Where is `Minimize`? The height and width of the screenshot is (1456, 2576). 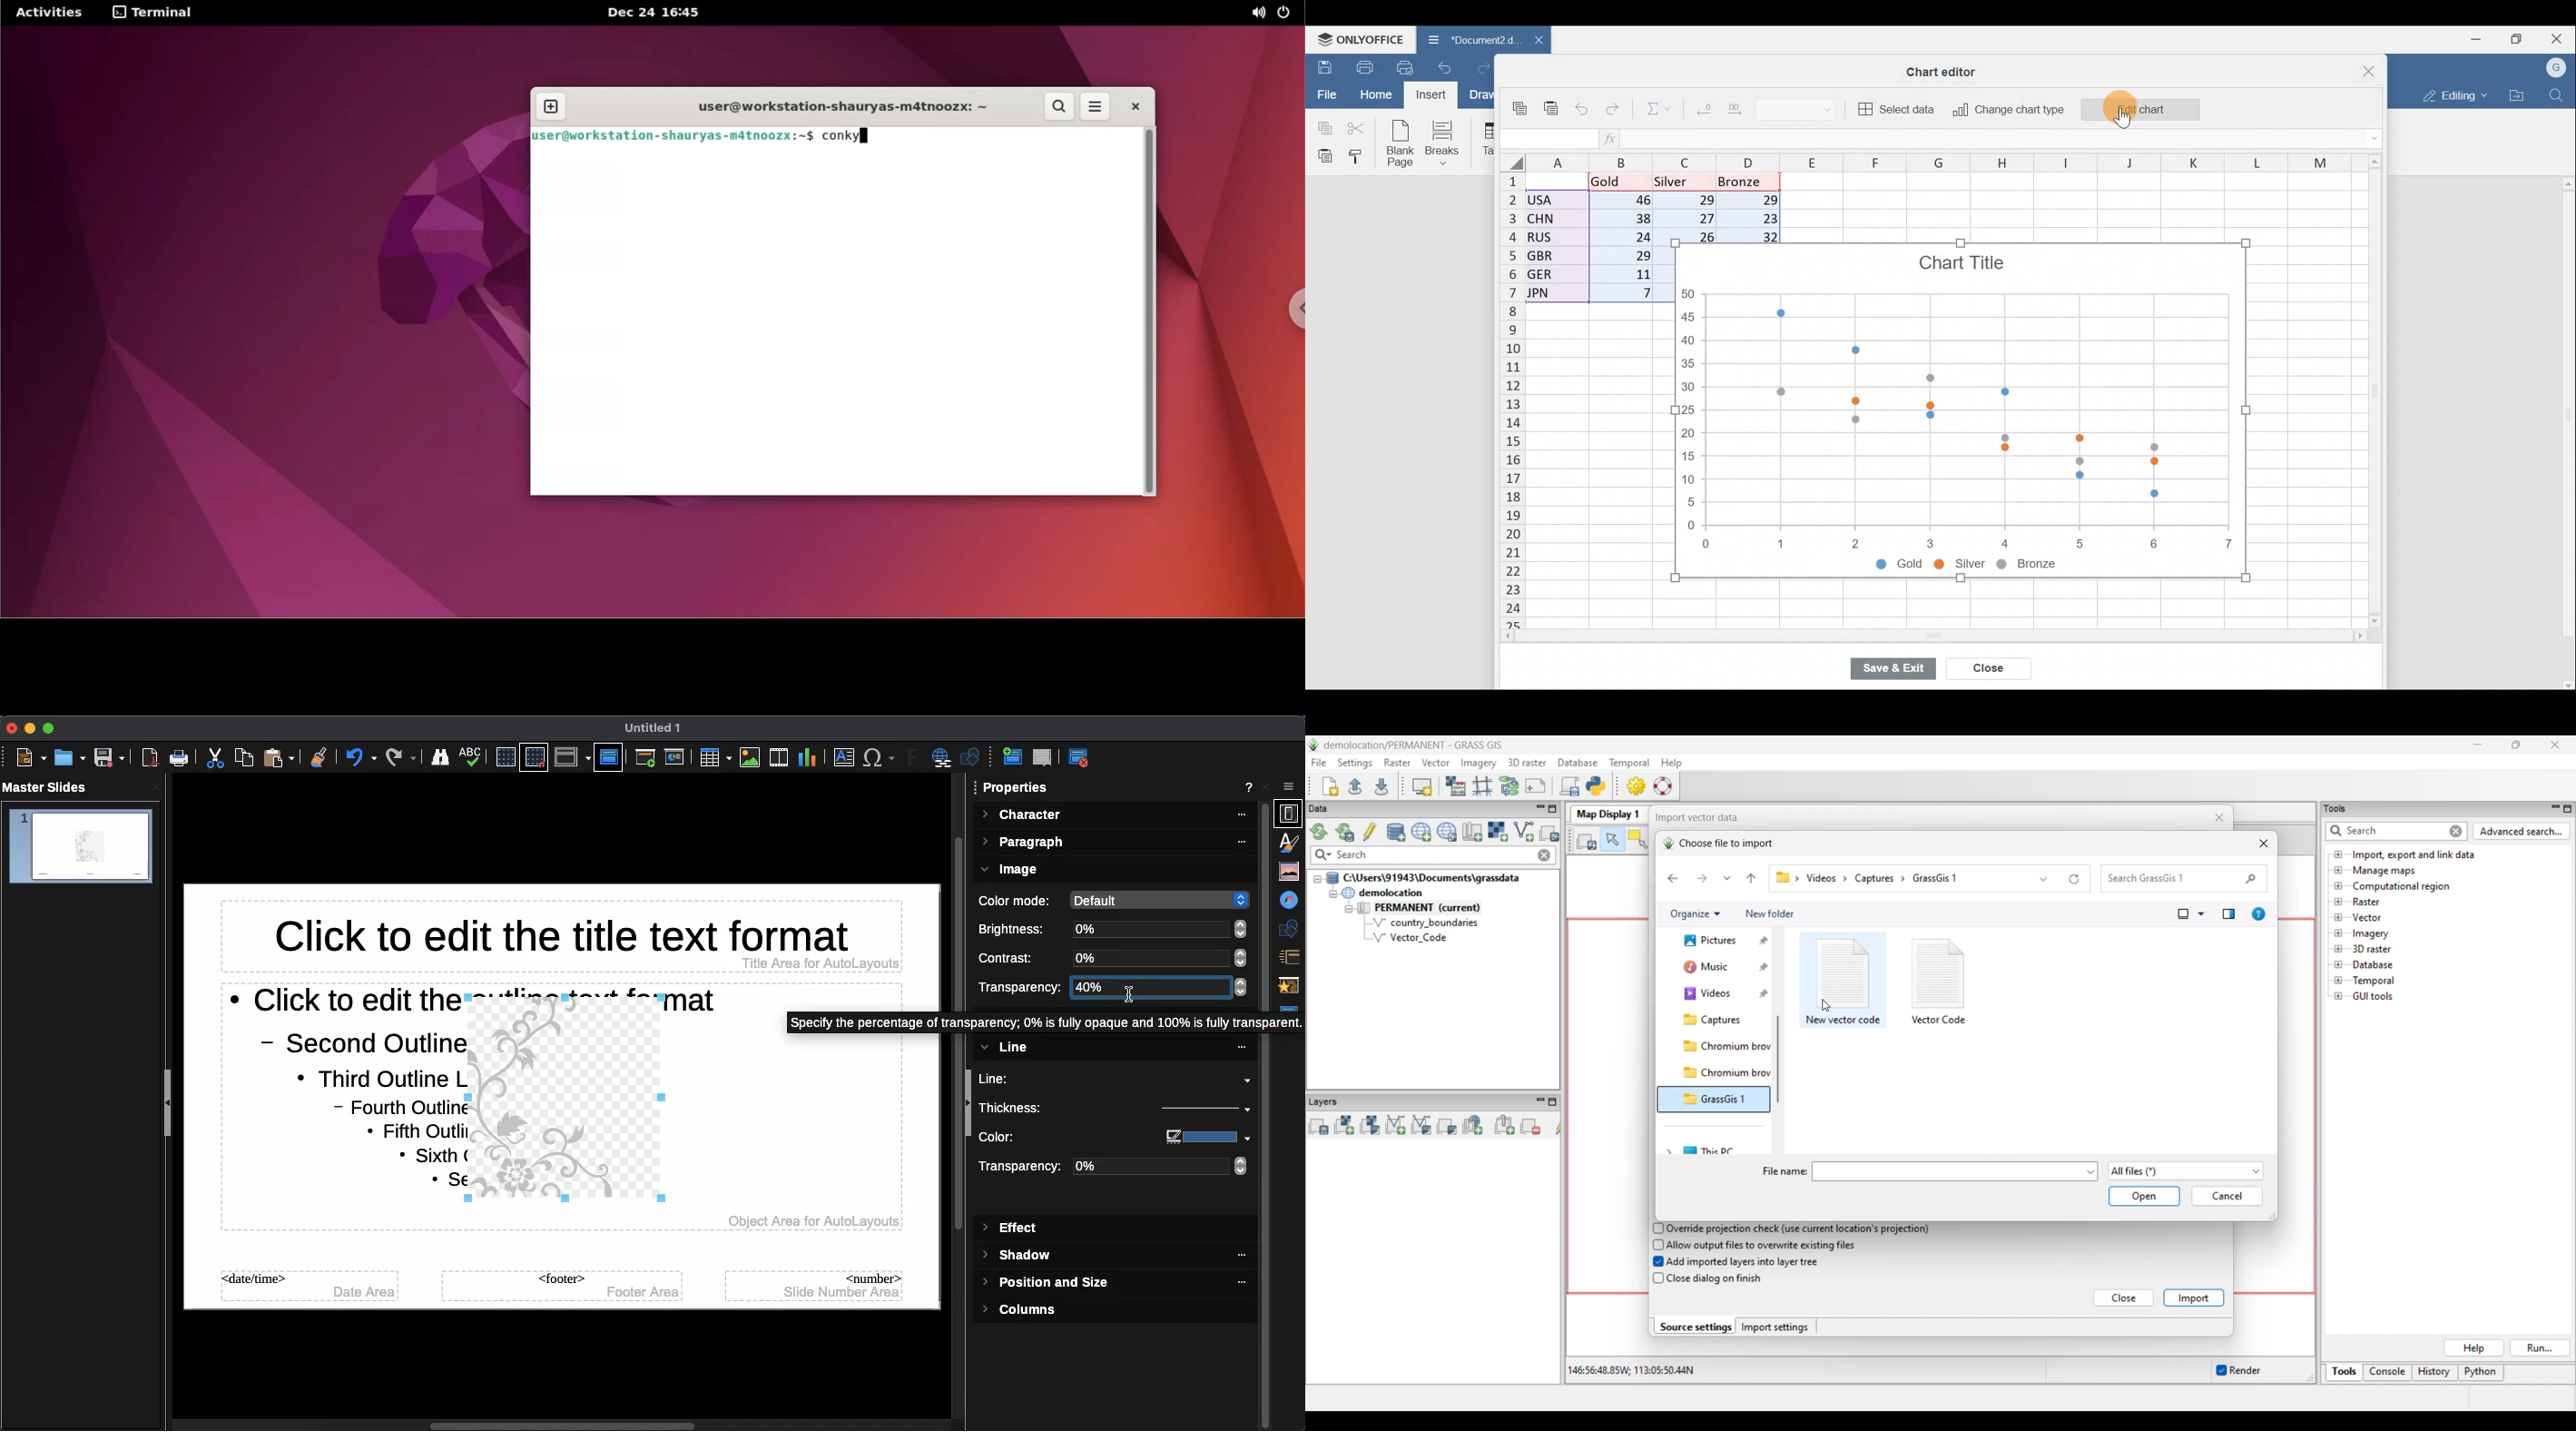
Minimize is located at coordinates (2473, 40).